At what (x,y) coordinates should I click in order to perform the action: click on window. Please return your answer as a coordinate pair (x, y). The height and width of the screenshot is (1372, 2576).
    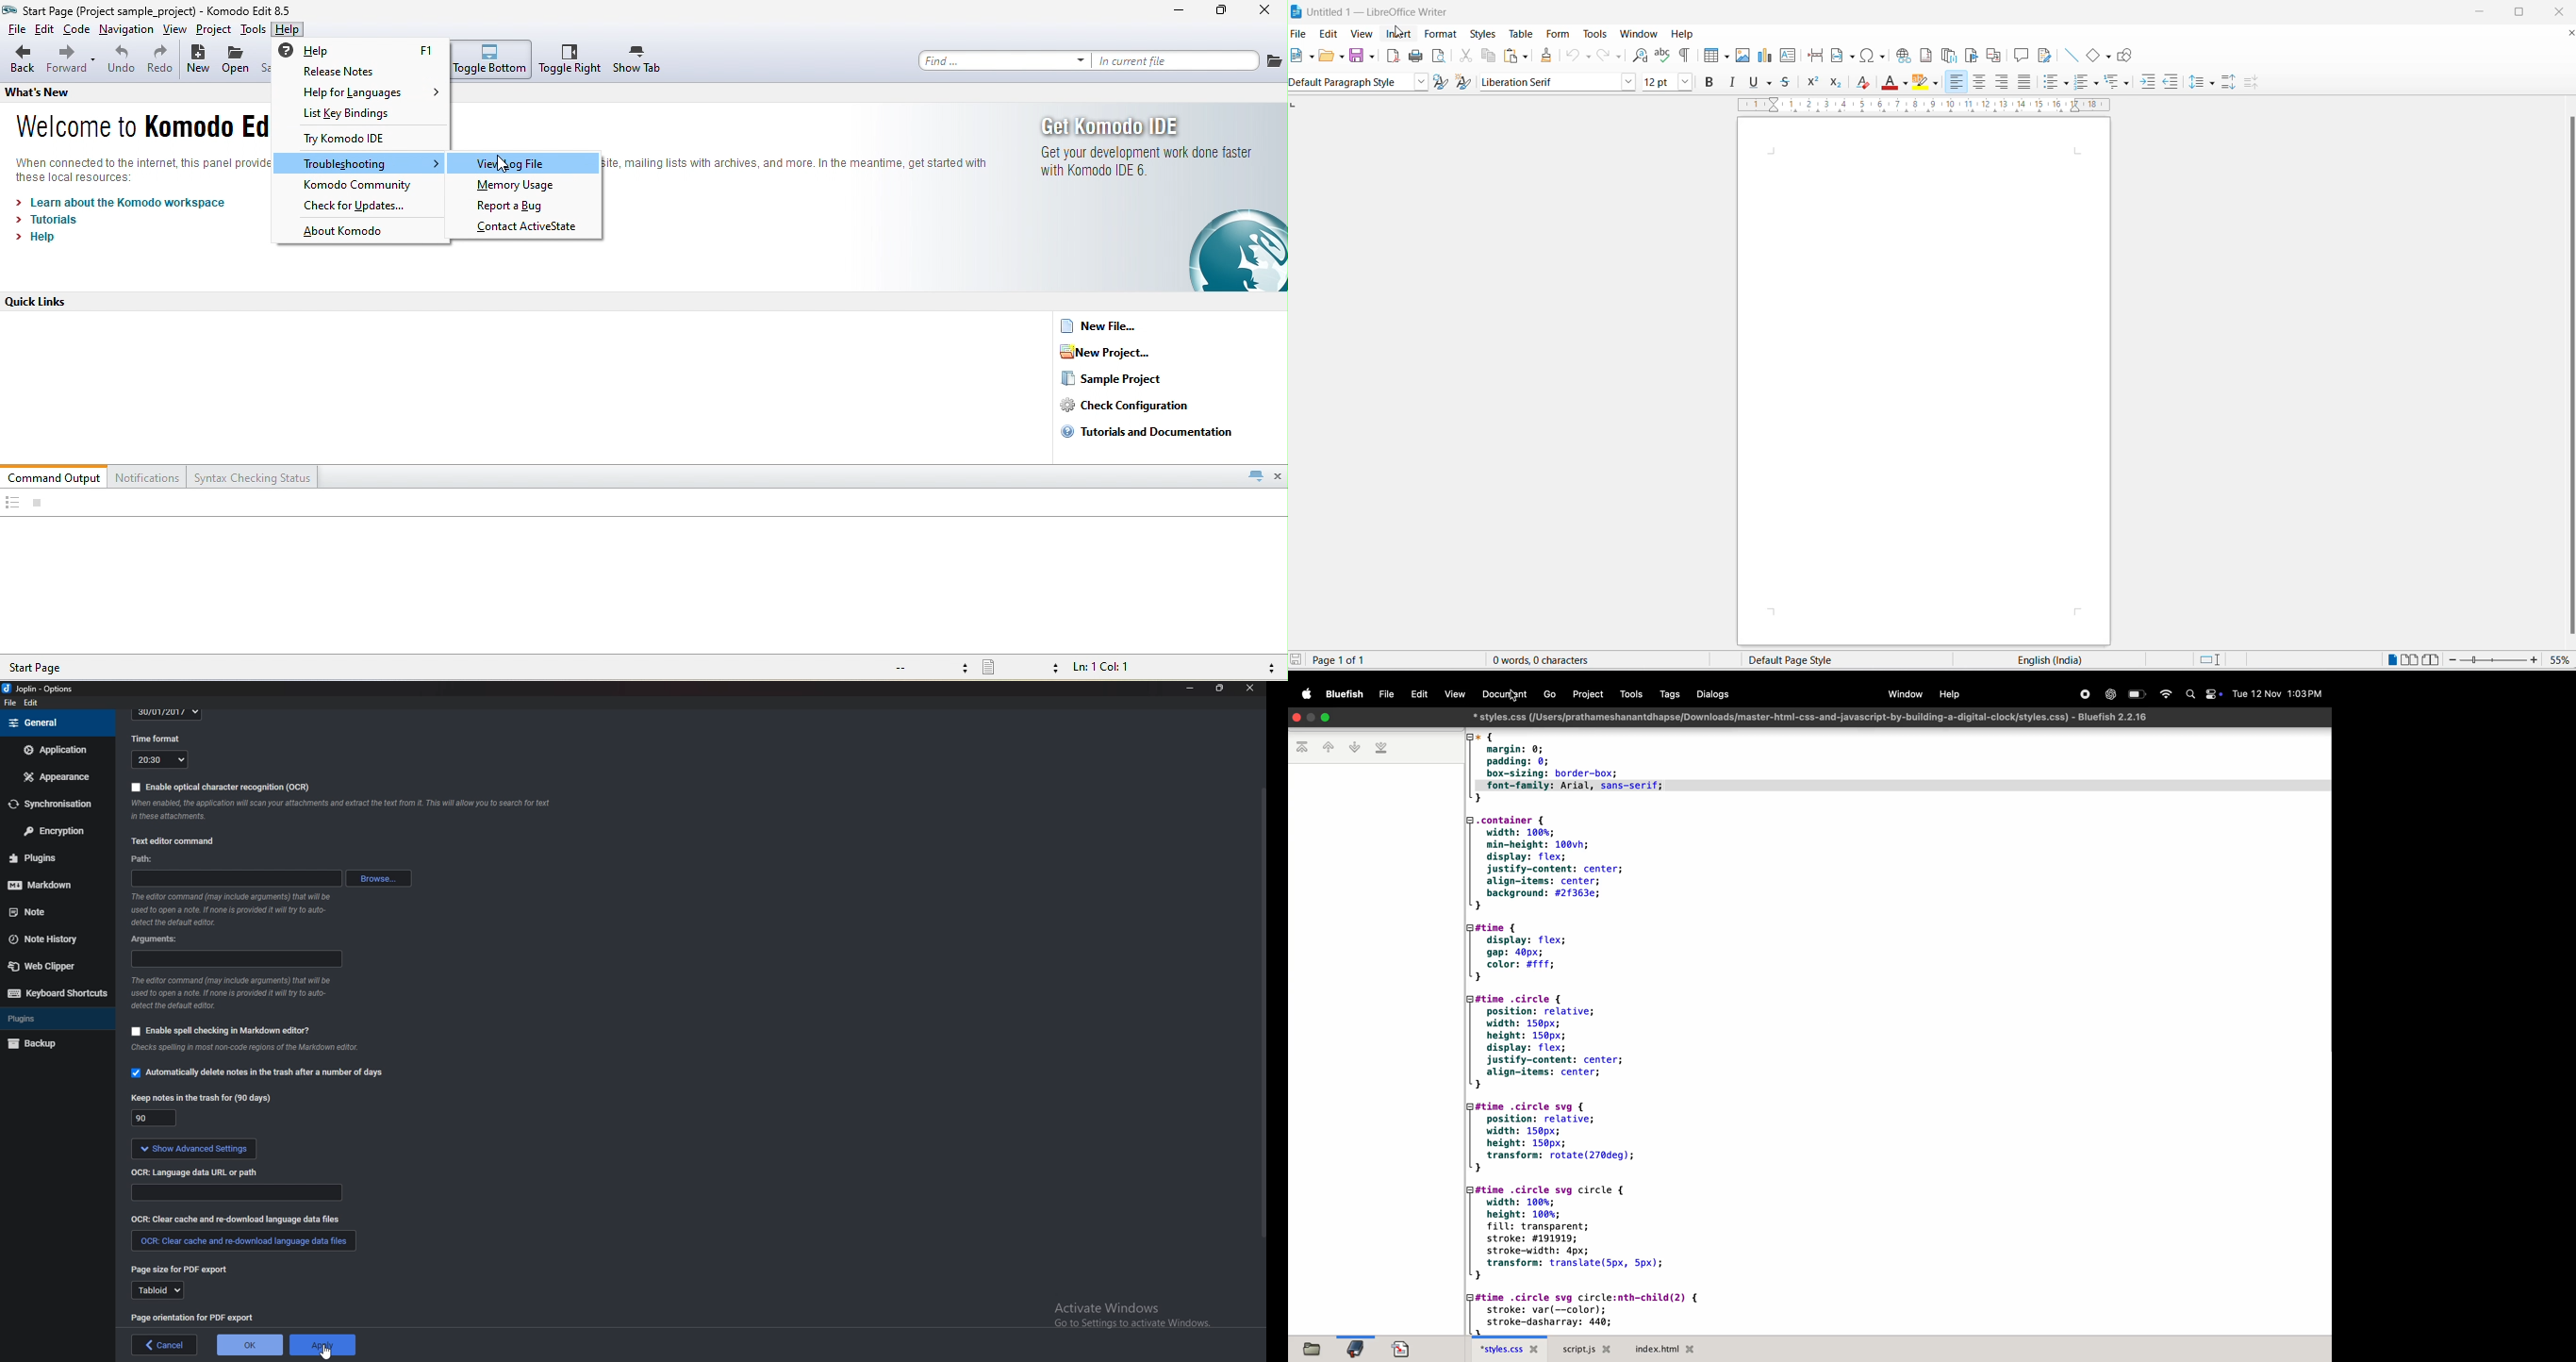
    Looking at the image, I should click on (1638, 34).